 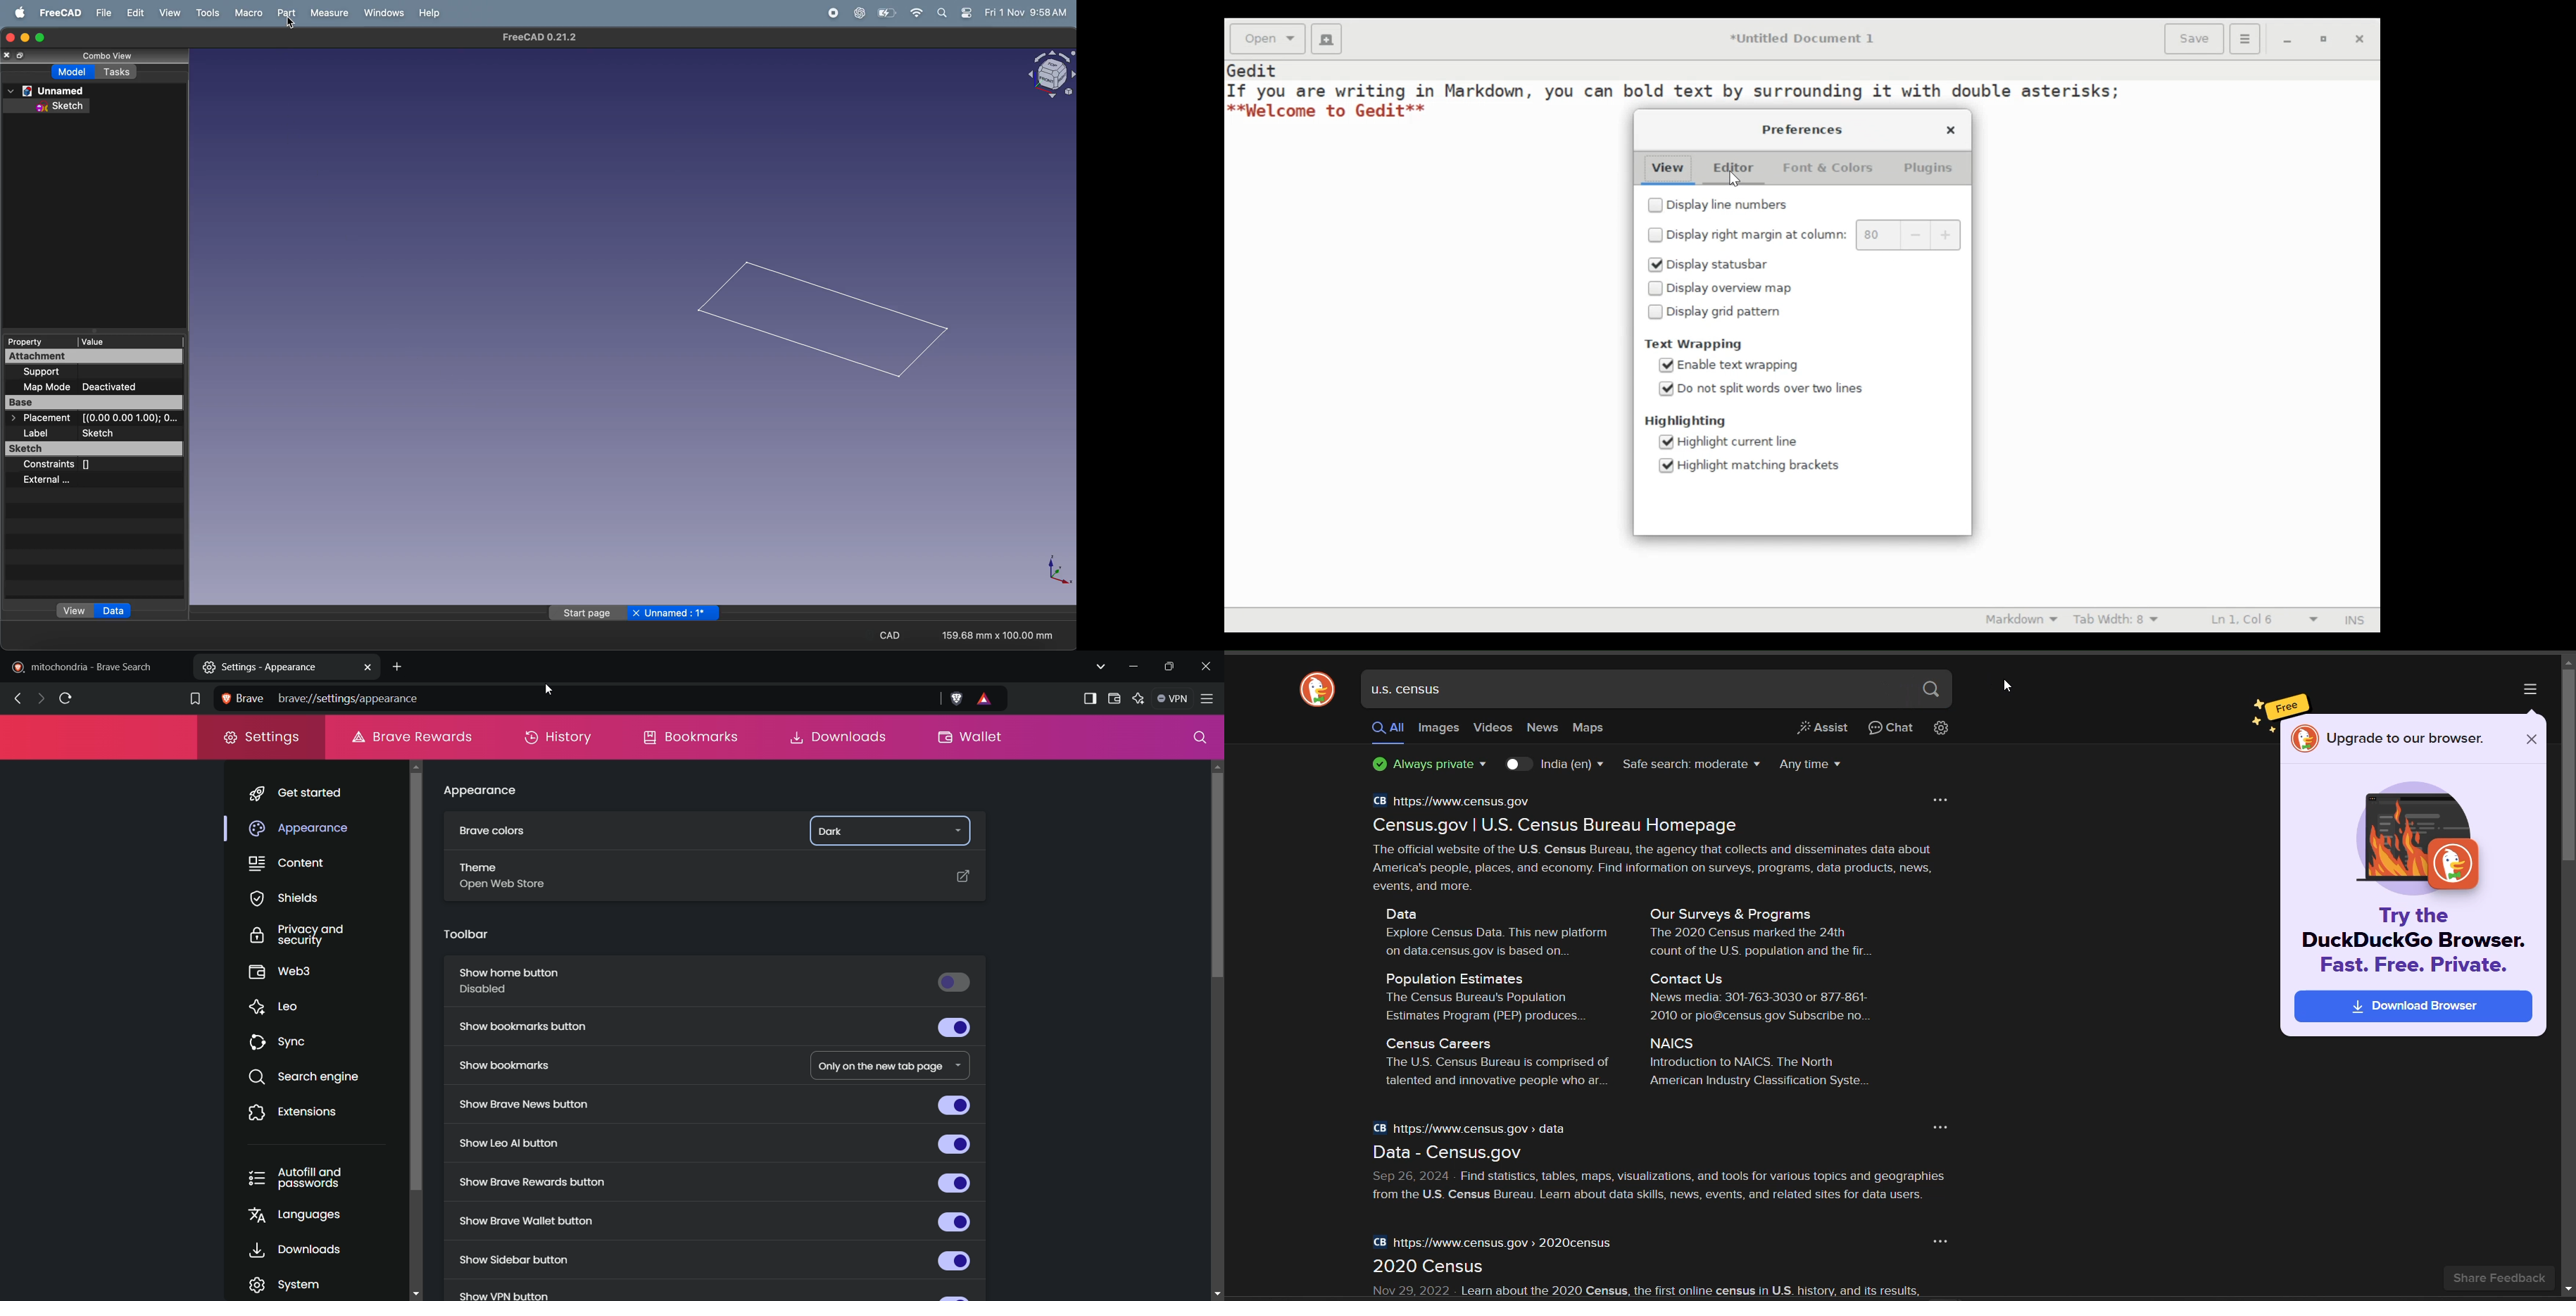 I want to click on If you are writing in Markdown, you can bold text by surrounding it with double asterisks;, so click(x=1674, y=90).